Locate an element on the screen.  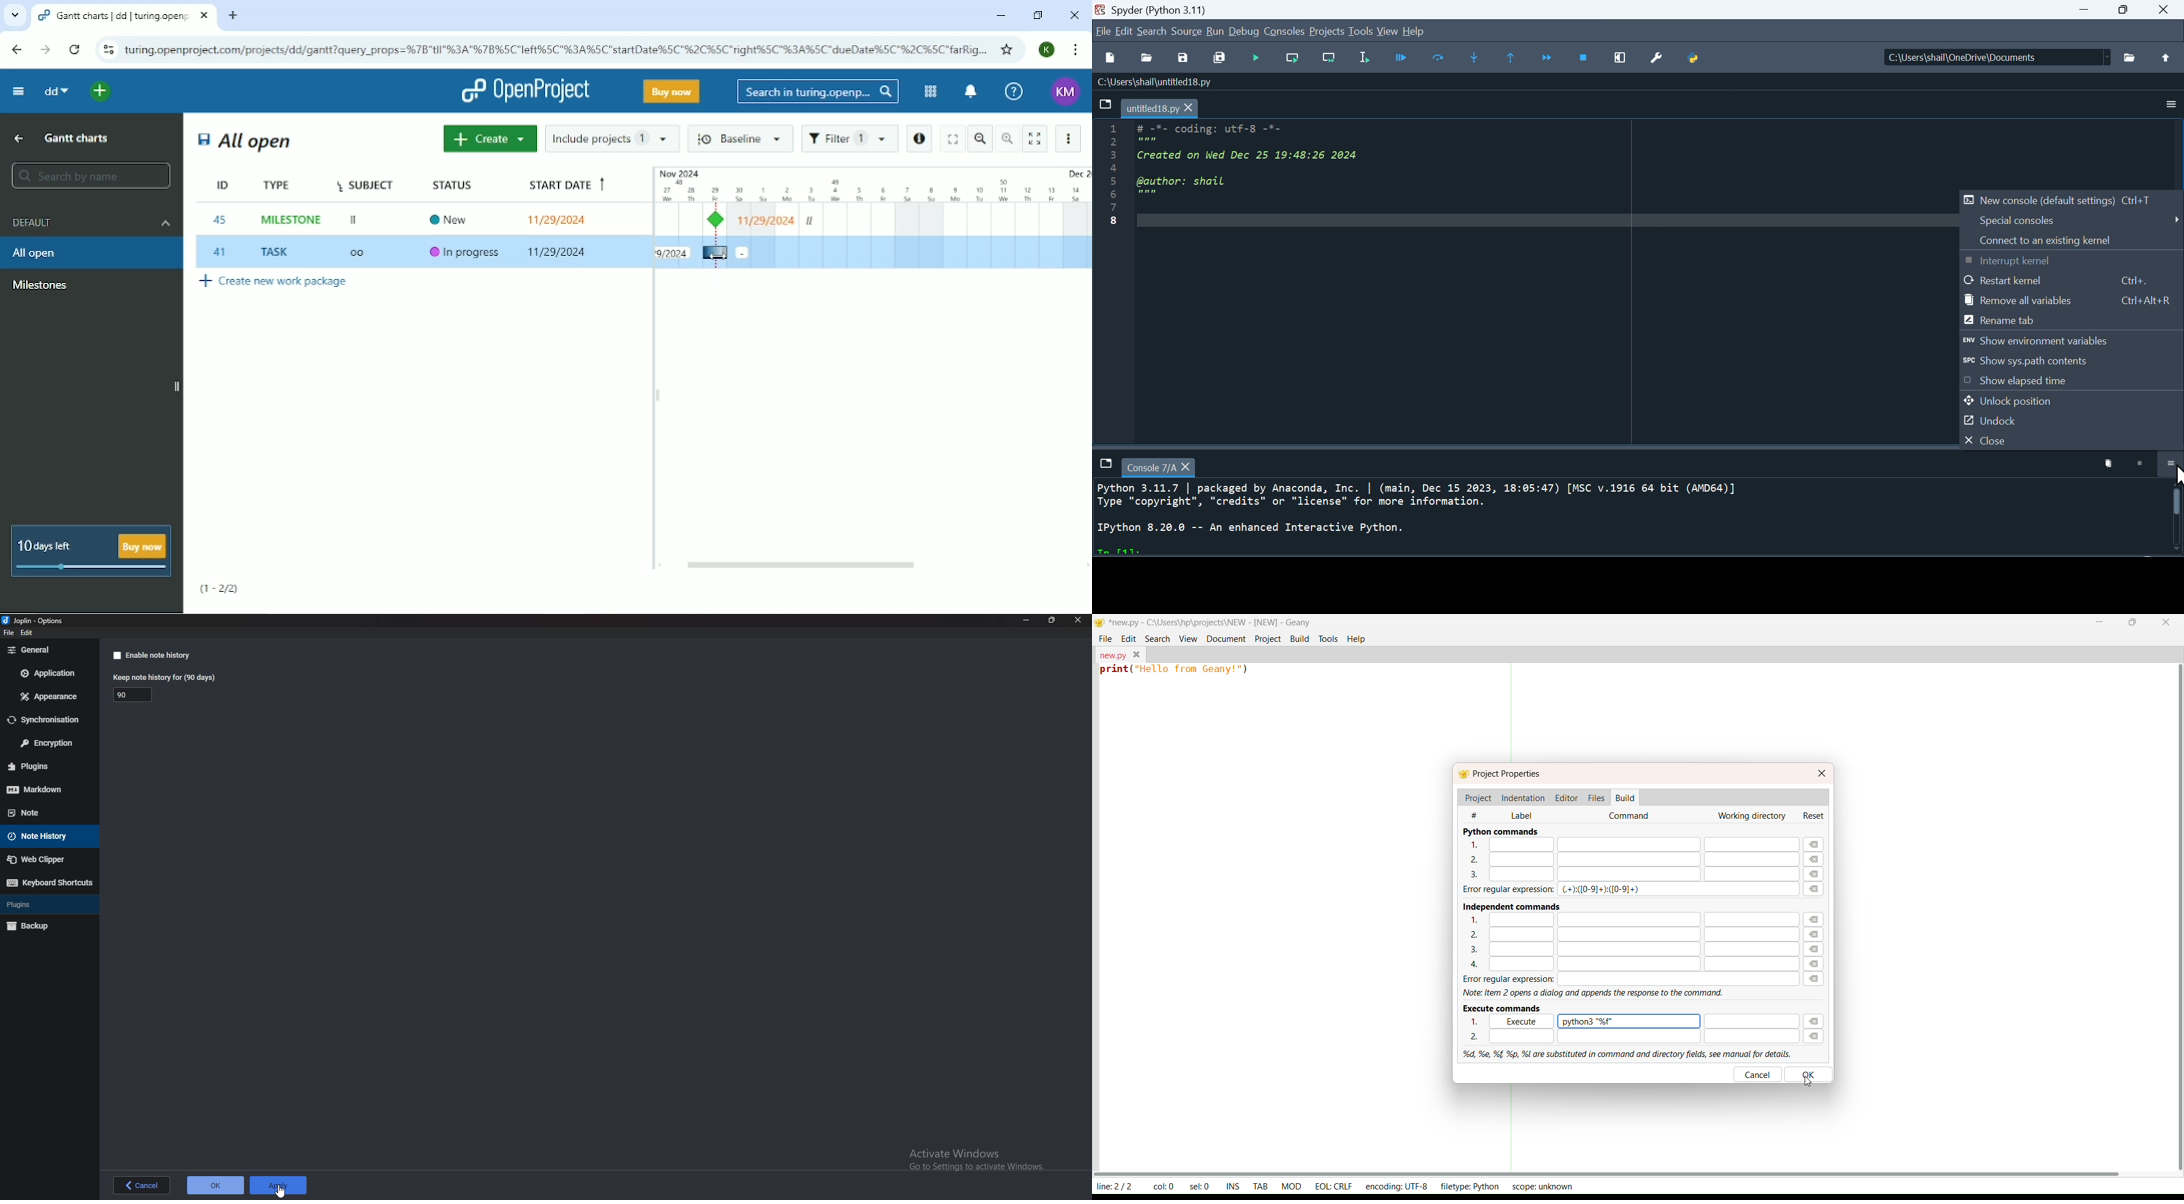
ok is located at coordinates (214, 1186).